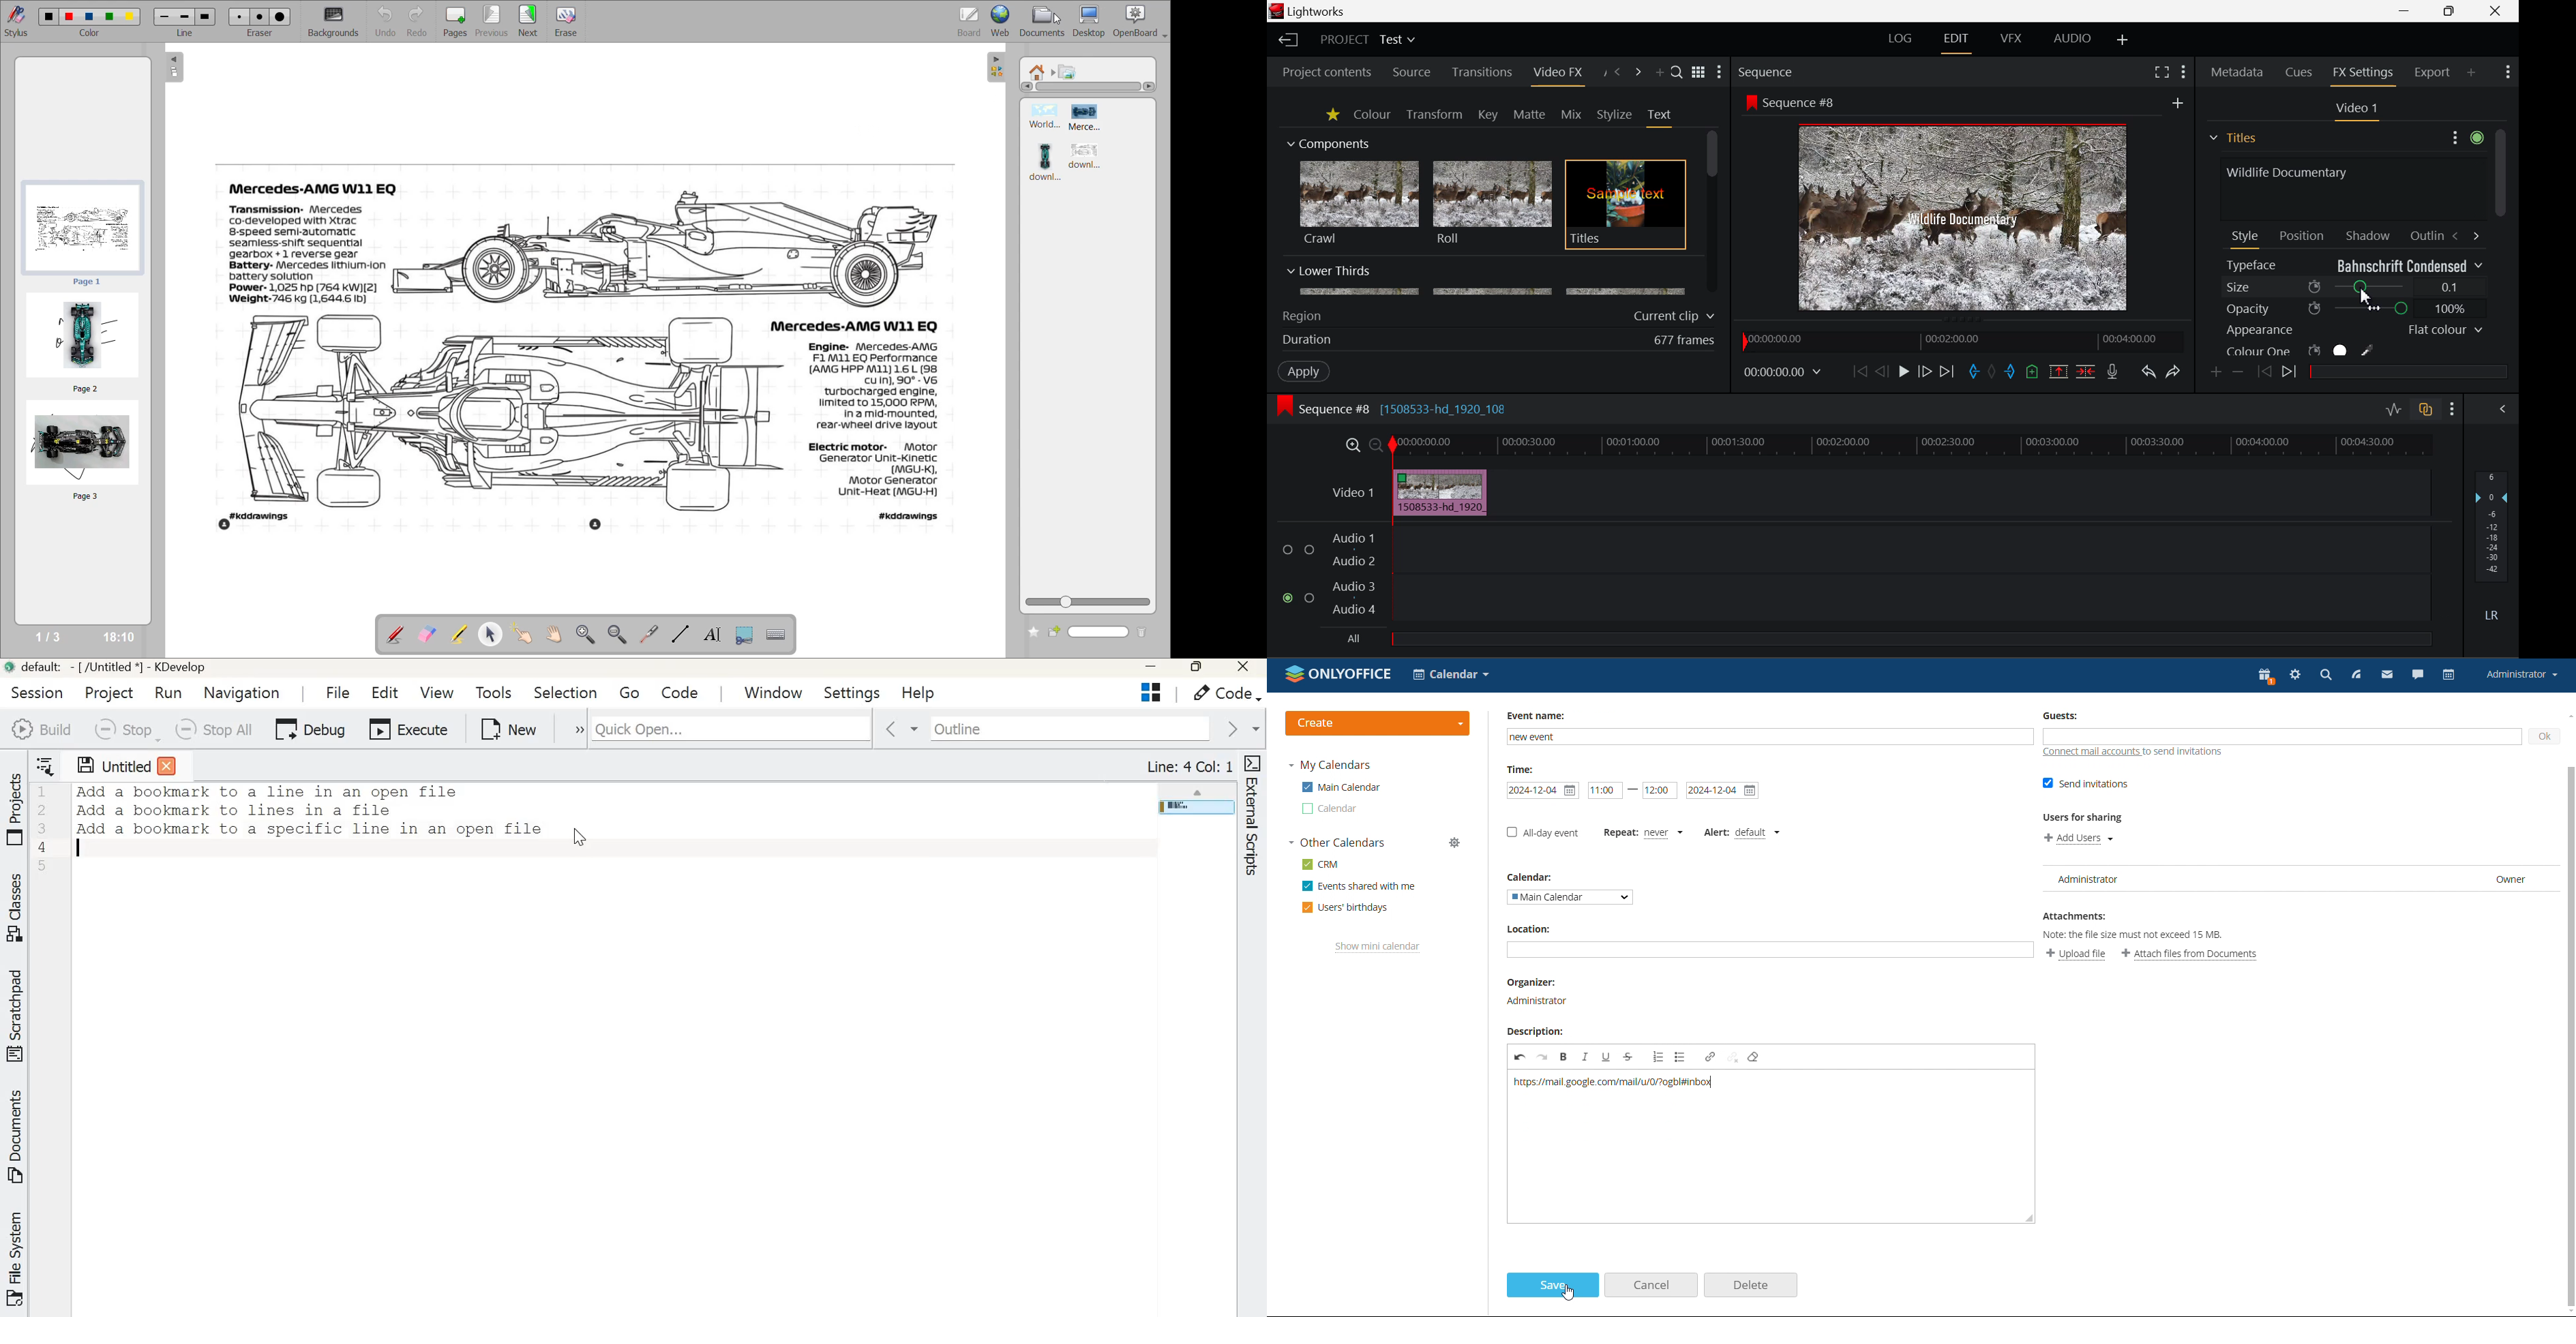 The height and width of the screenshot is (1344, 2576). What do you see at coordinates (2366, 291) in the screenshot?
I see `Cursor Position` at bounding box center [2366, 291].